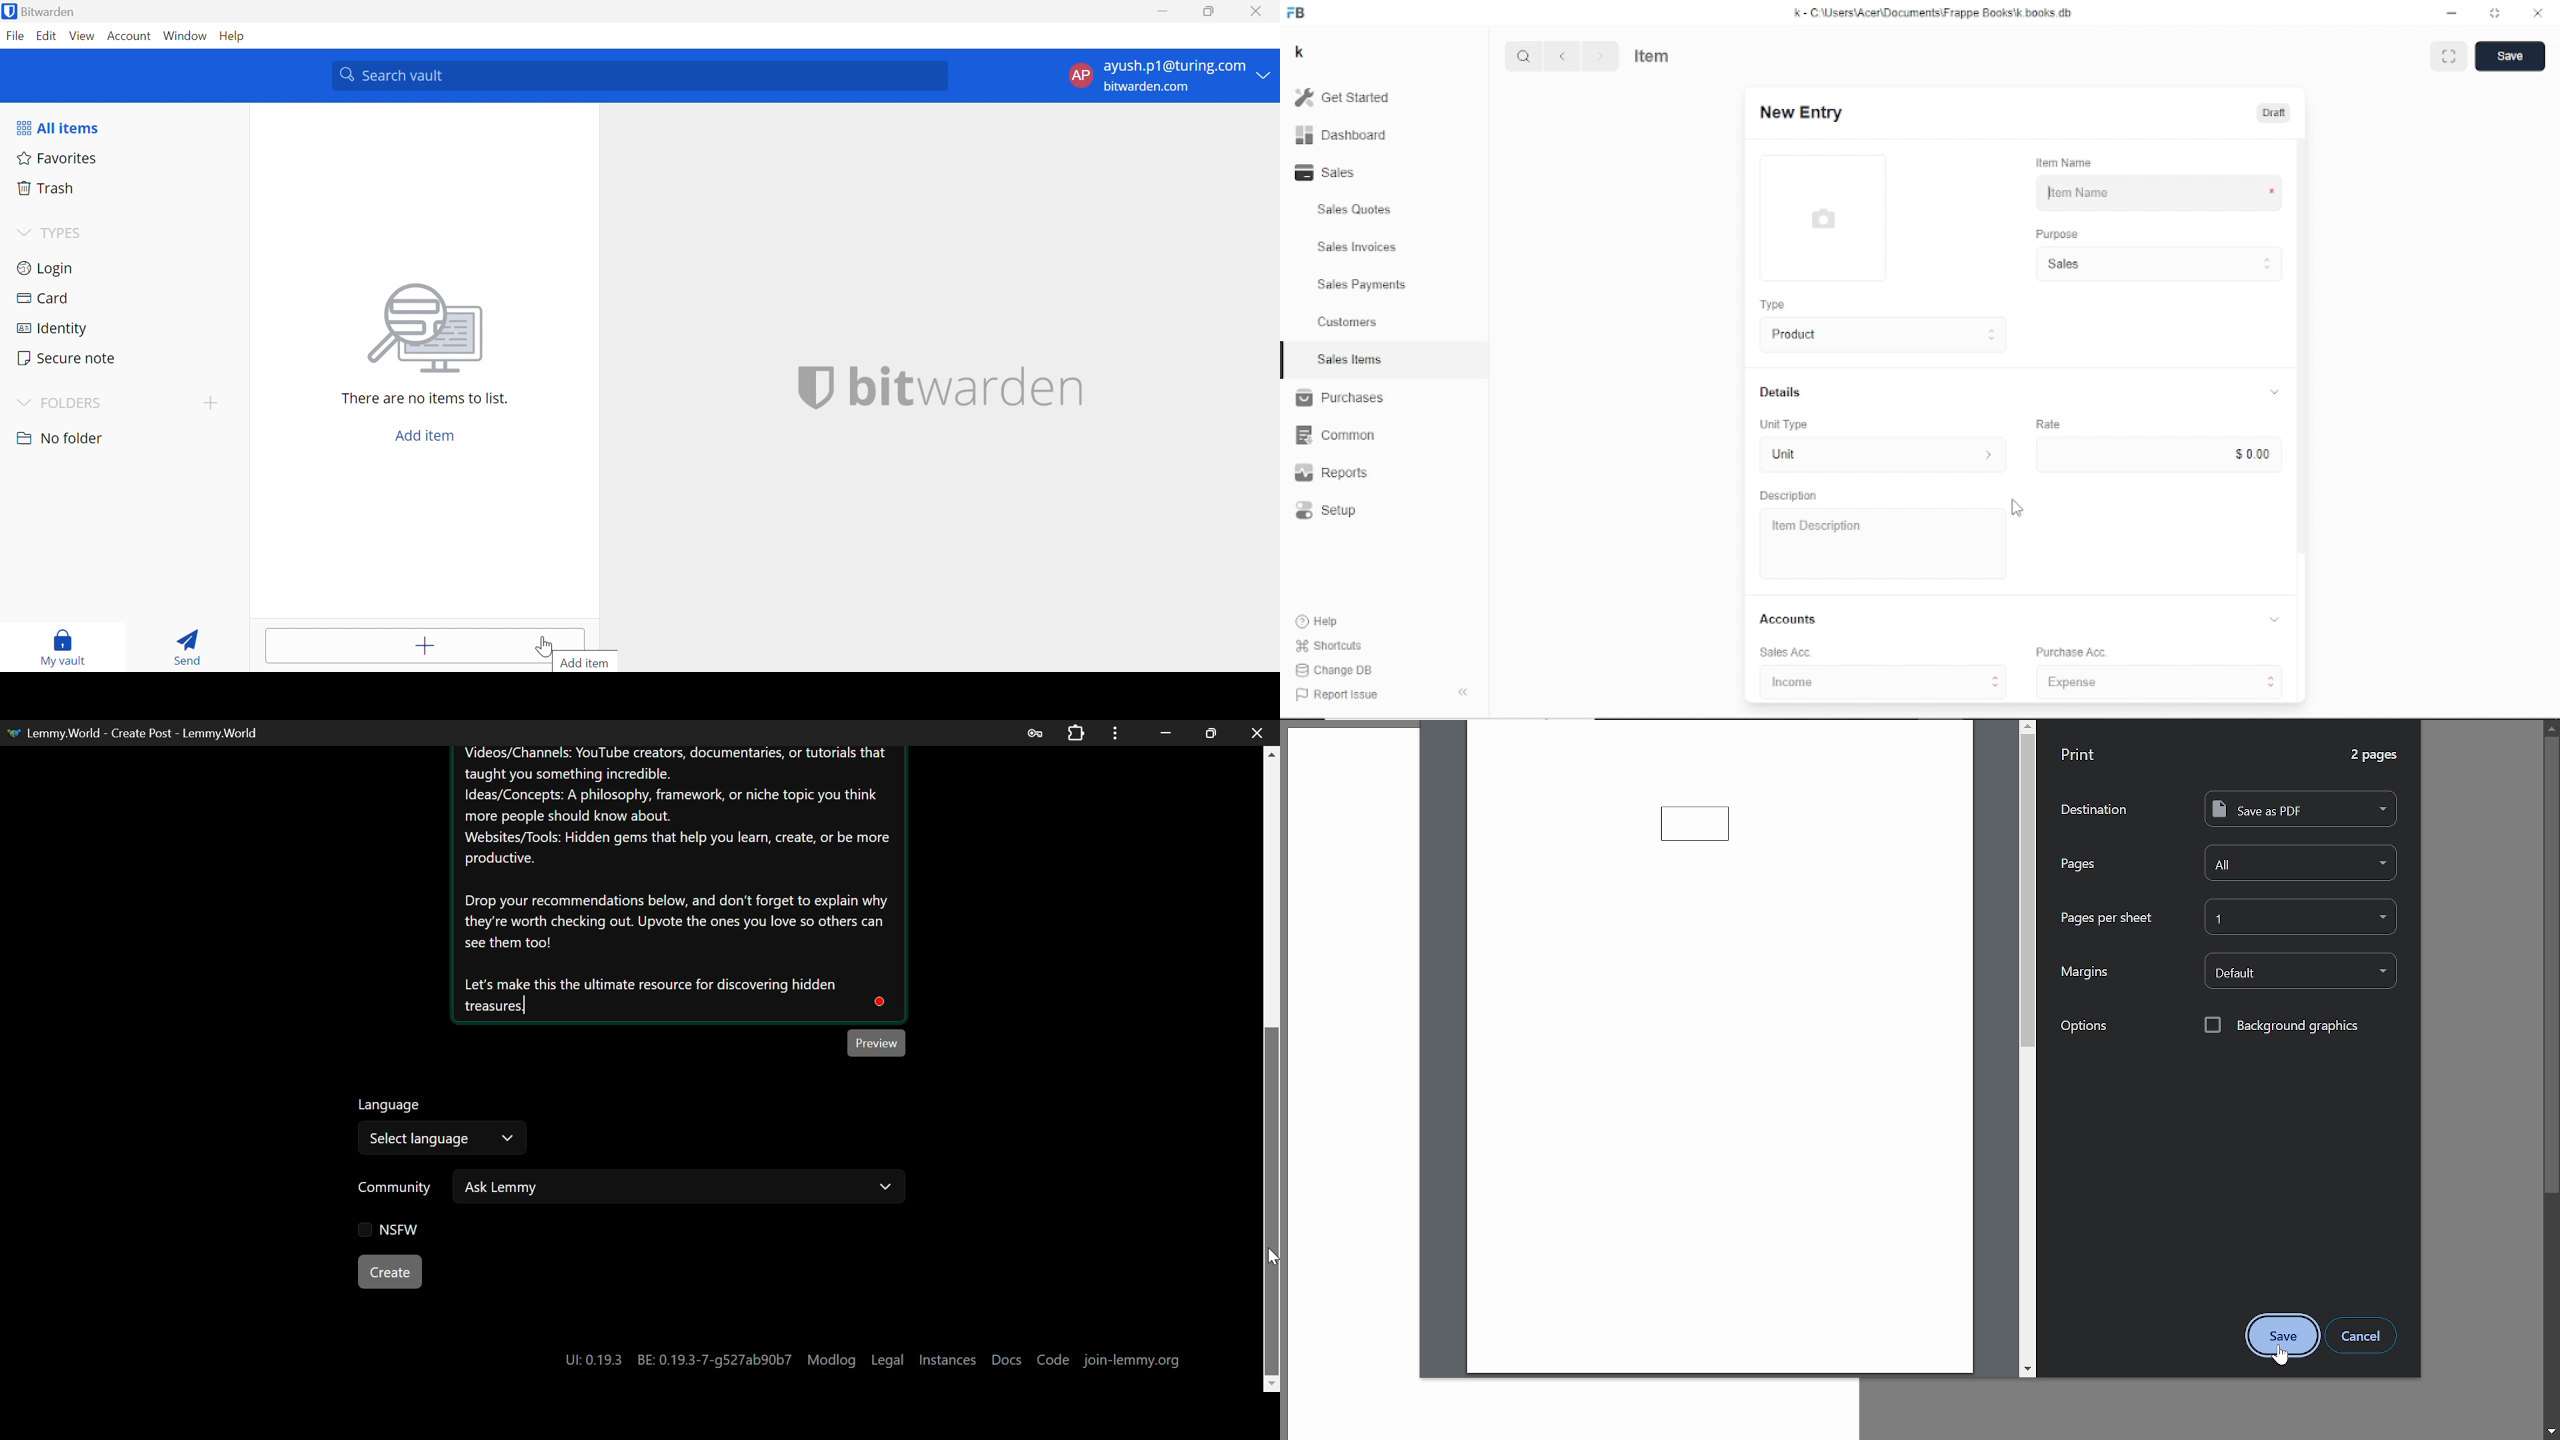  Describe the element at coordinates (1878, 335) in the screenshot. I see `Product` at that location.